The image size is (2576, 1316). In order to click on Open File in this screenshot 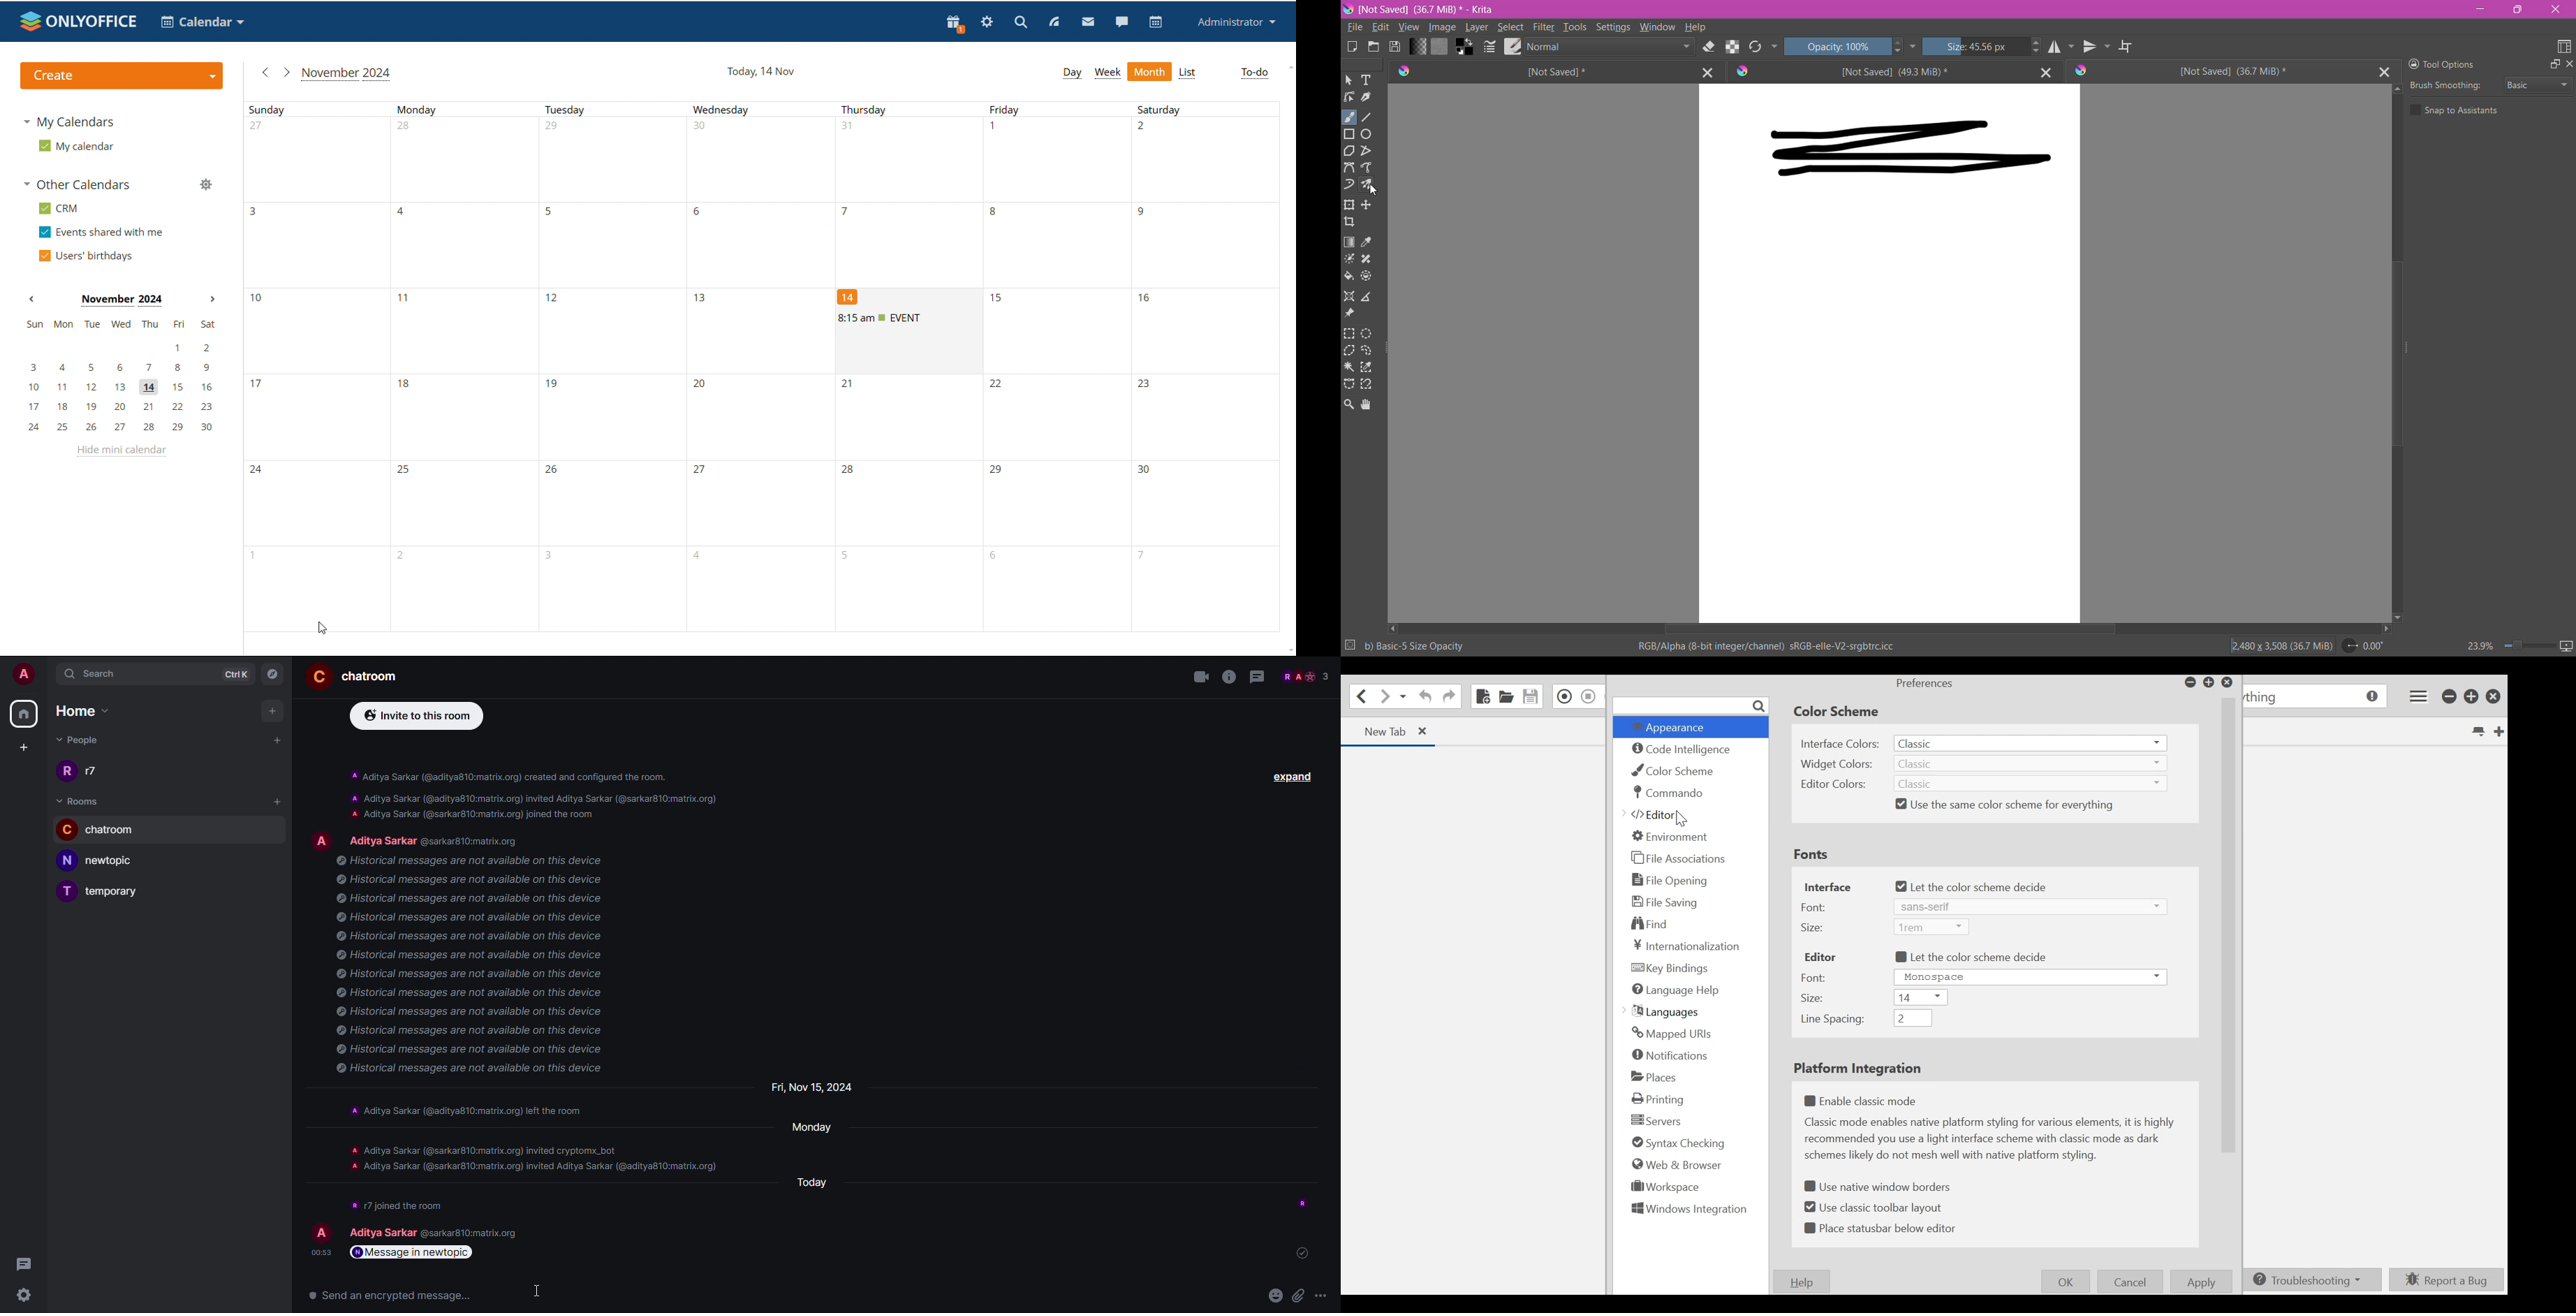, I will do `click(1506, 695)`.